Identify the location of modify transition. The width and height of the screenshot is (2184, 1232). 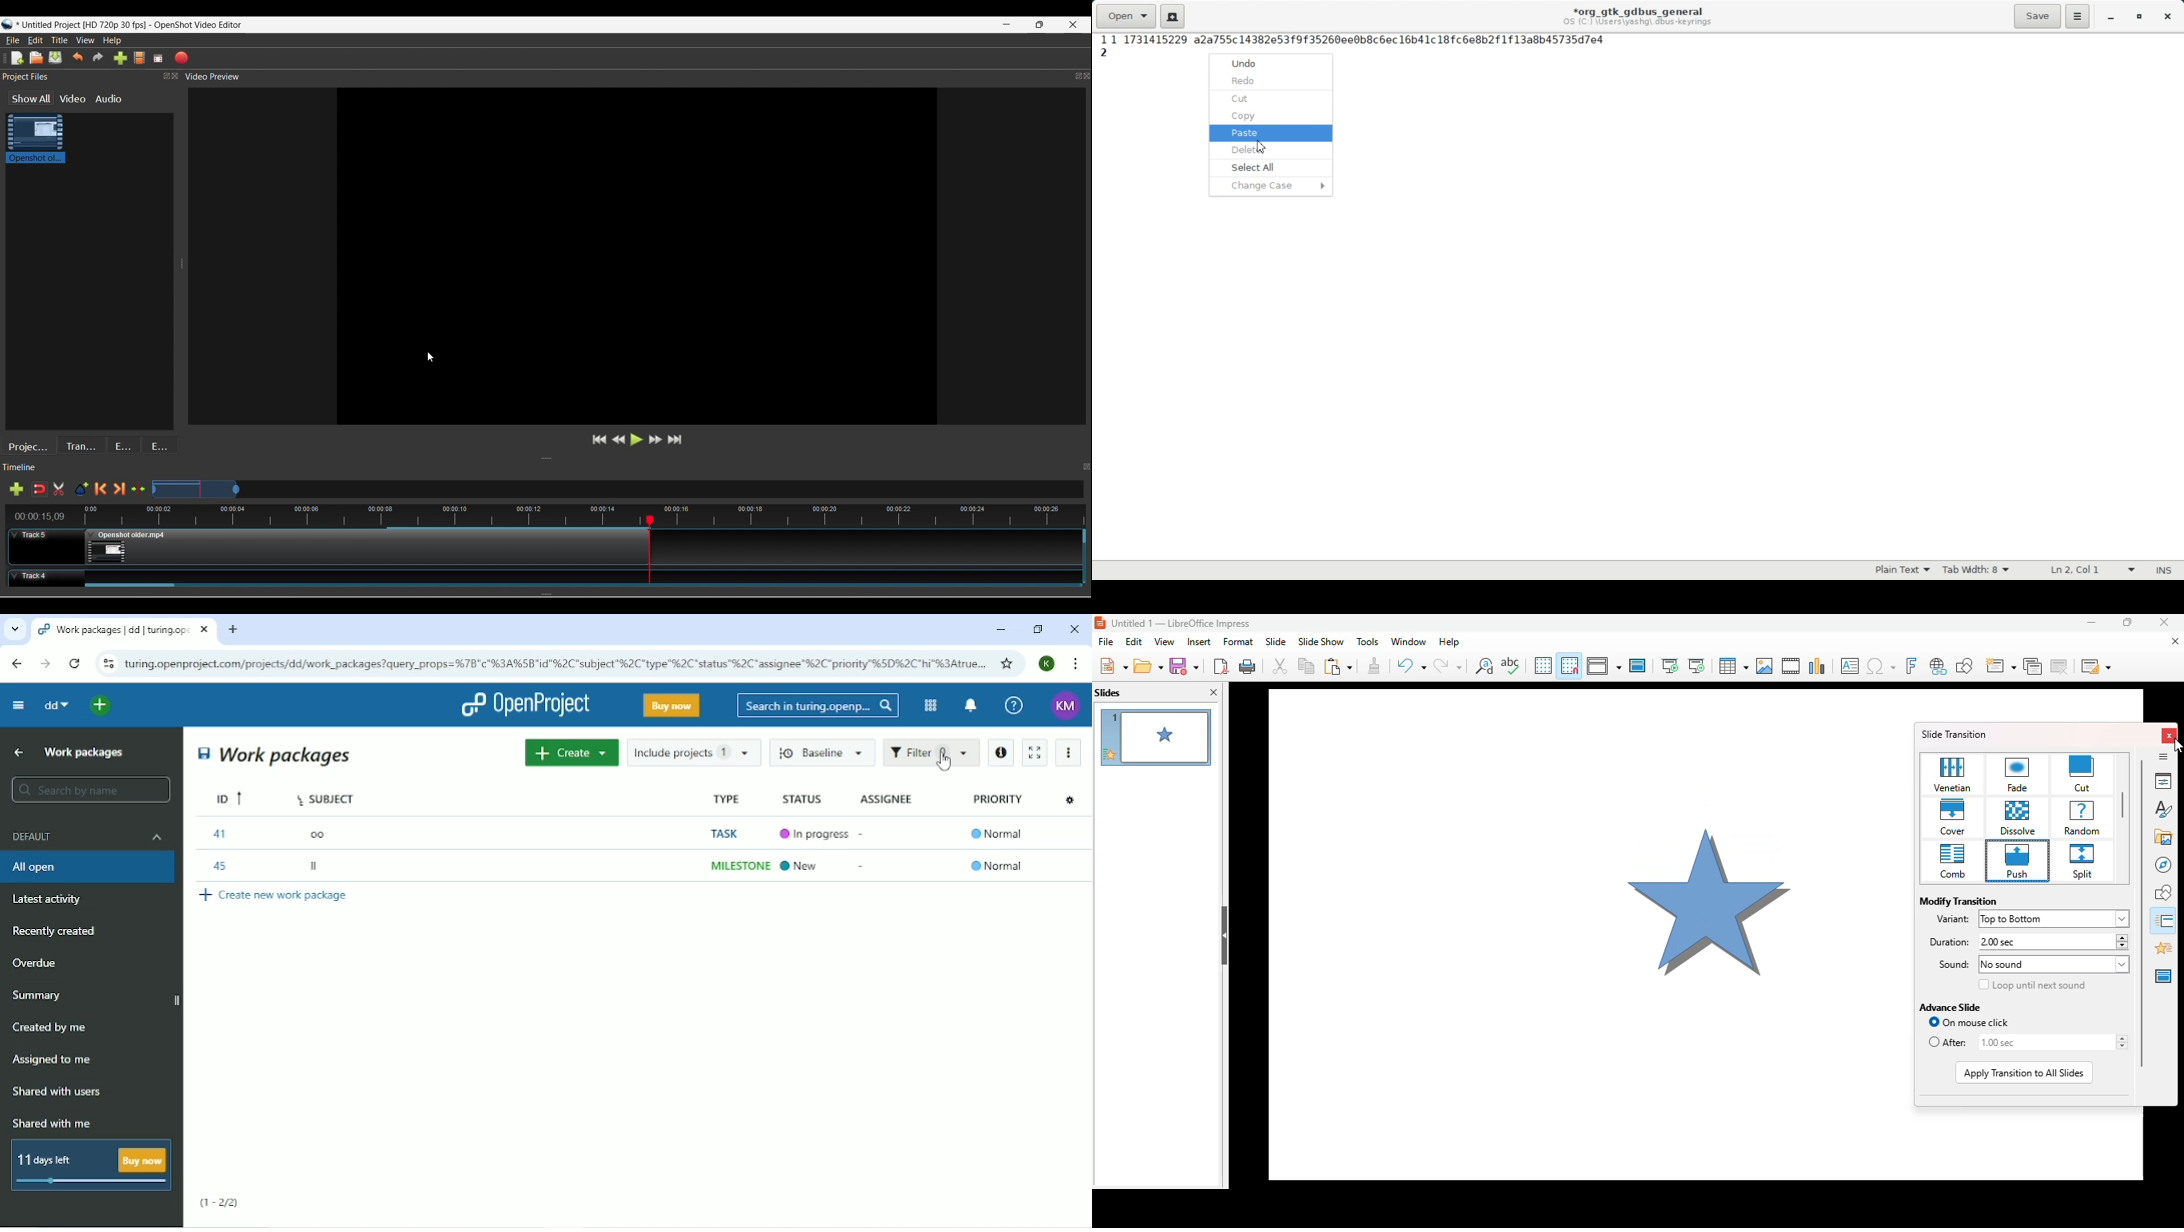
(1958, 901).